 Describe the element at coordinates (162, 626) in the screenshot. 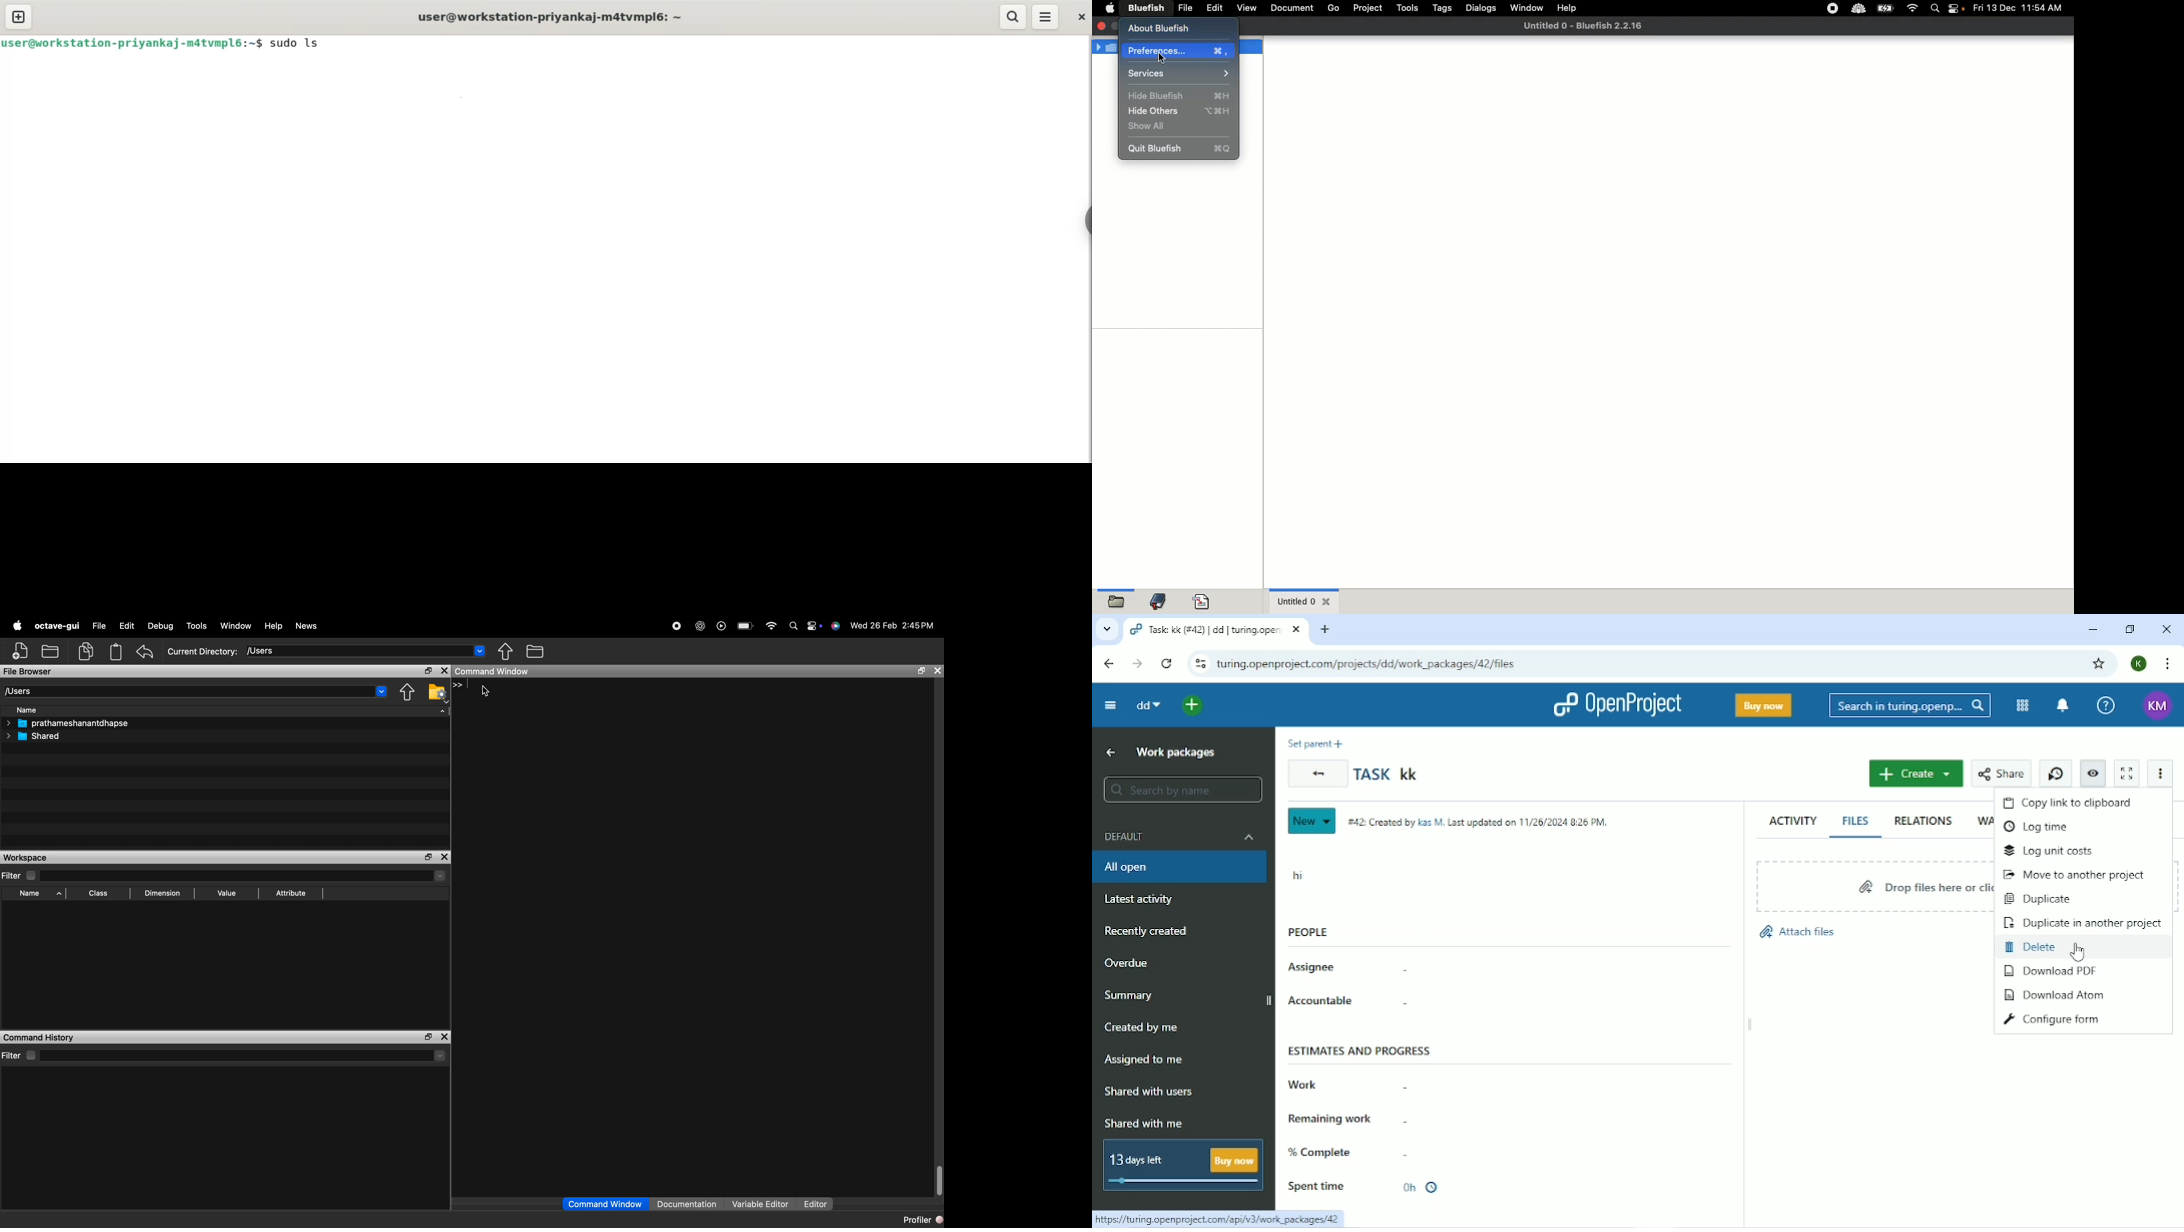

I see `Debug` at that location.